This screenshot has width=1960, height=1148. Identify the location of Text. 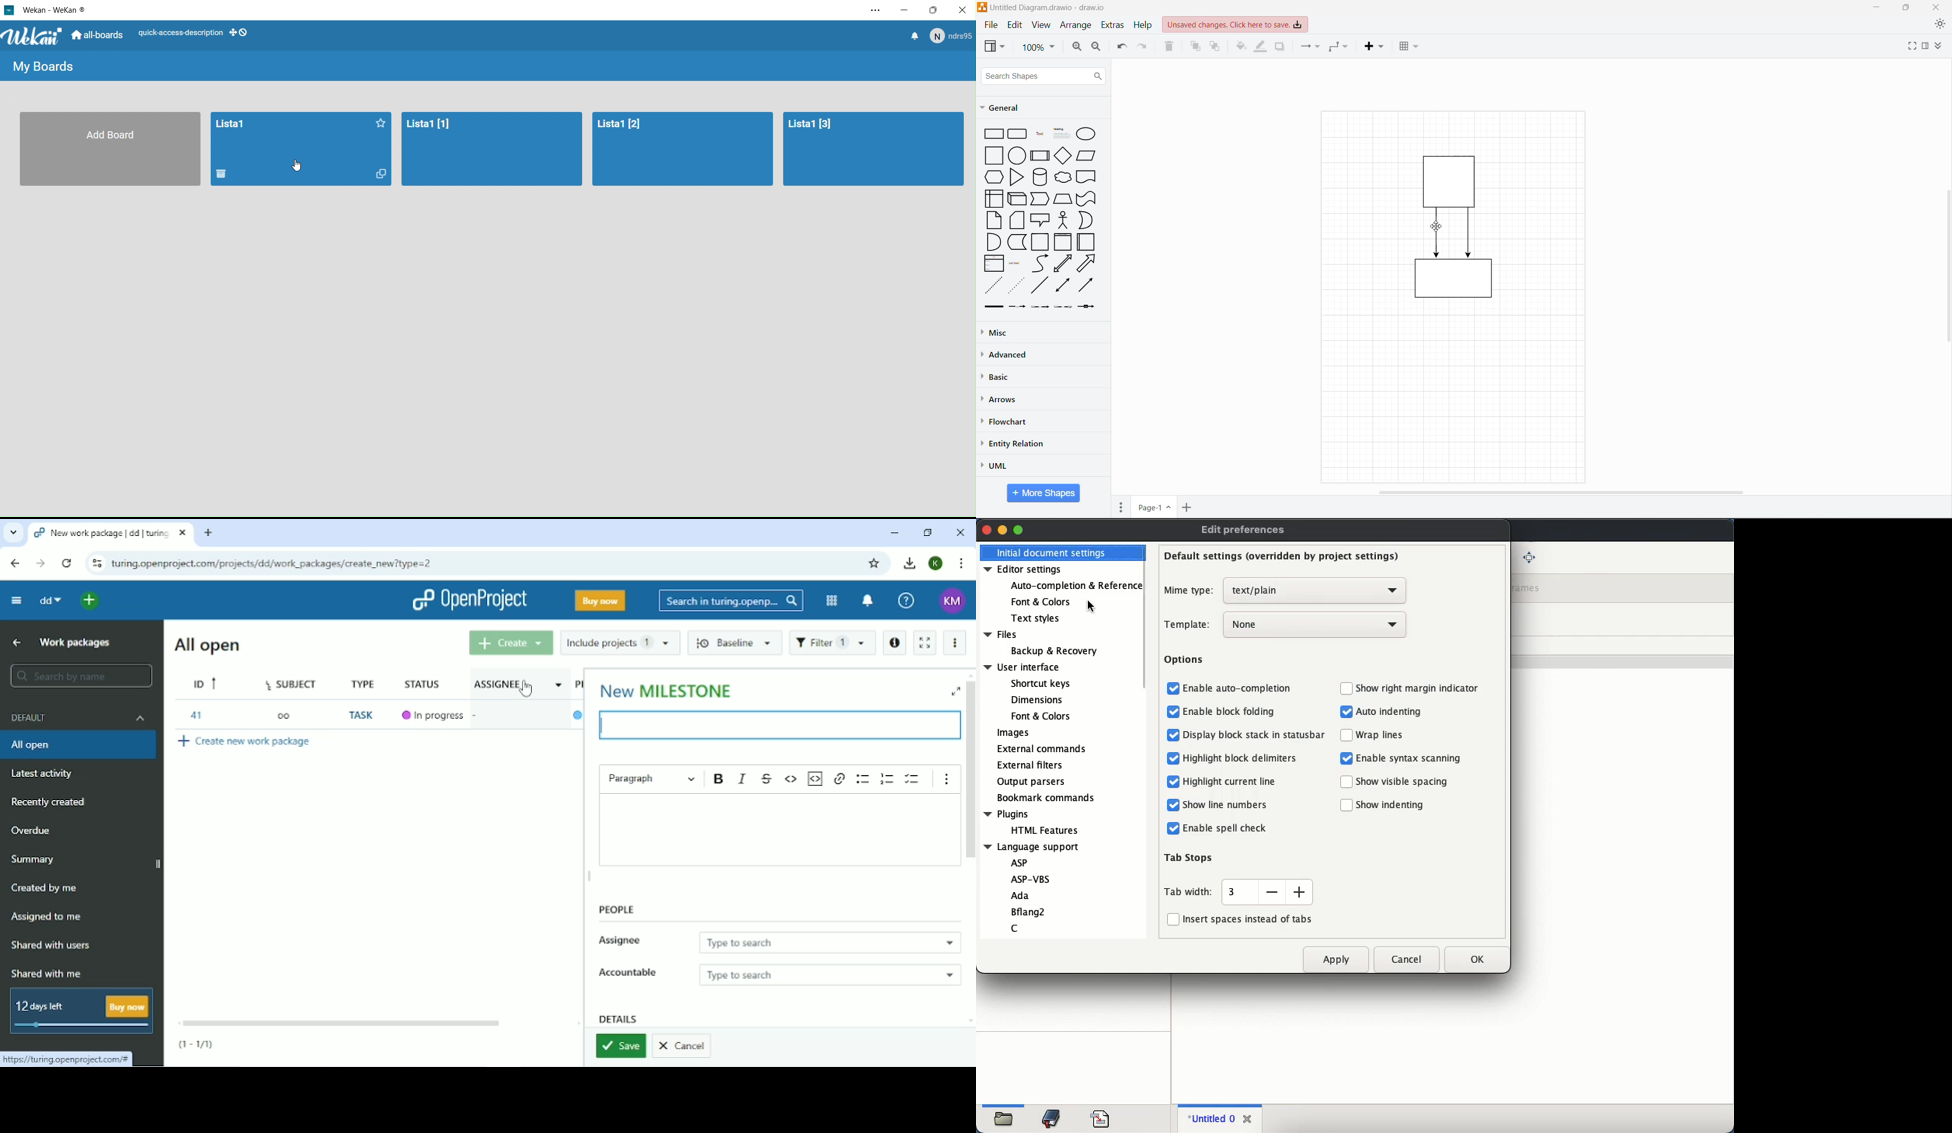
(1040, 133).